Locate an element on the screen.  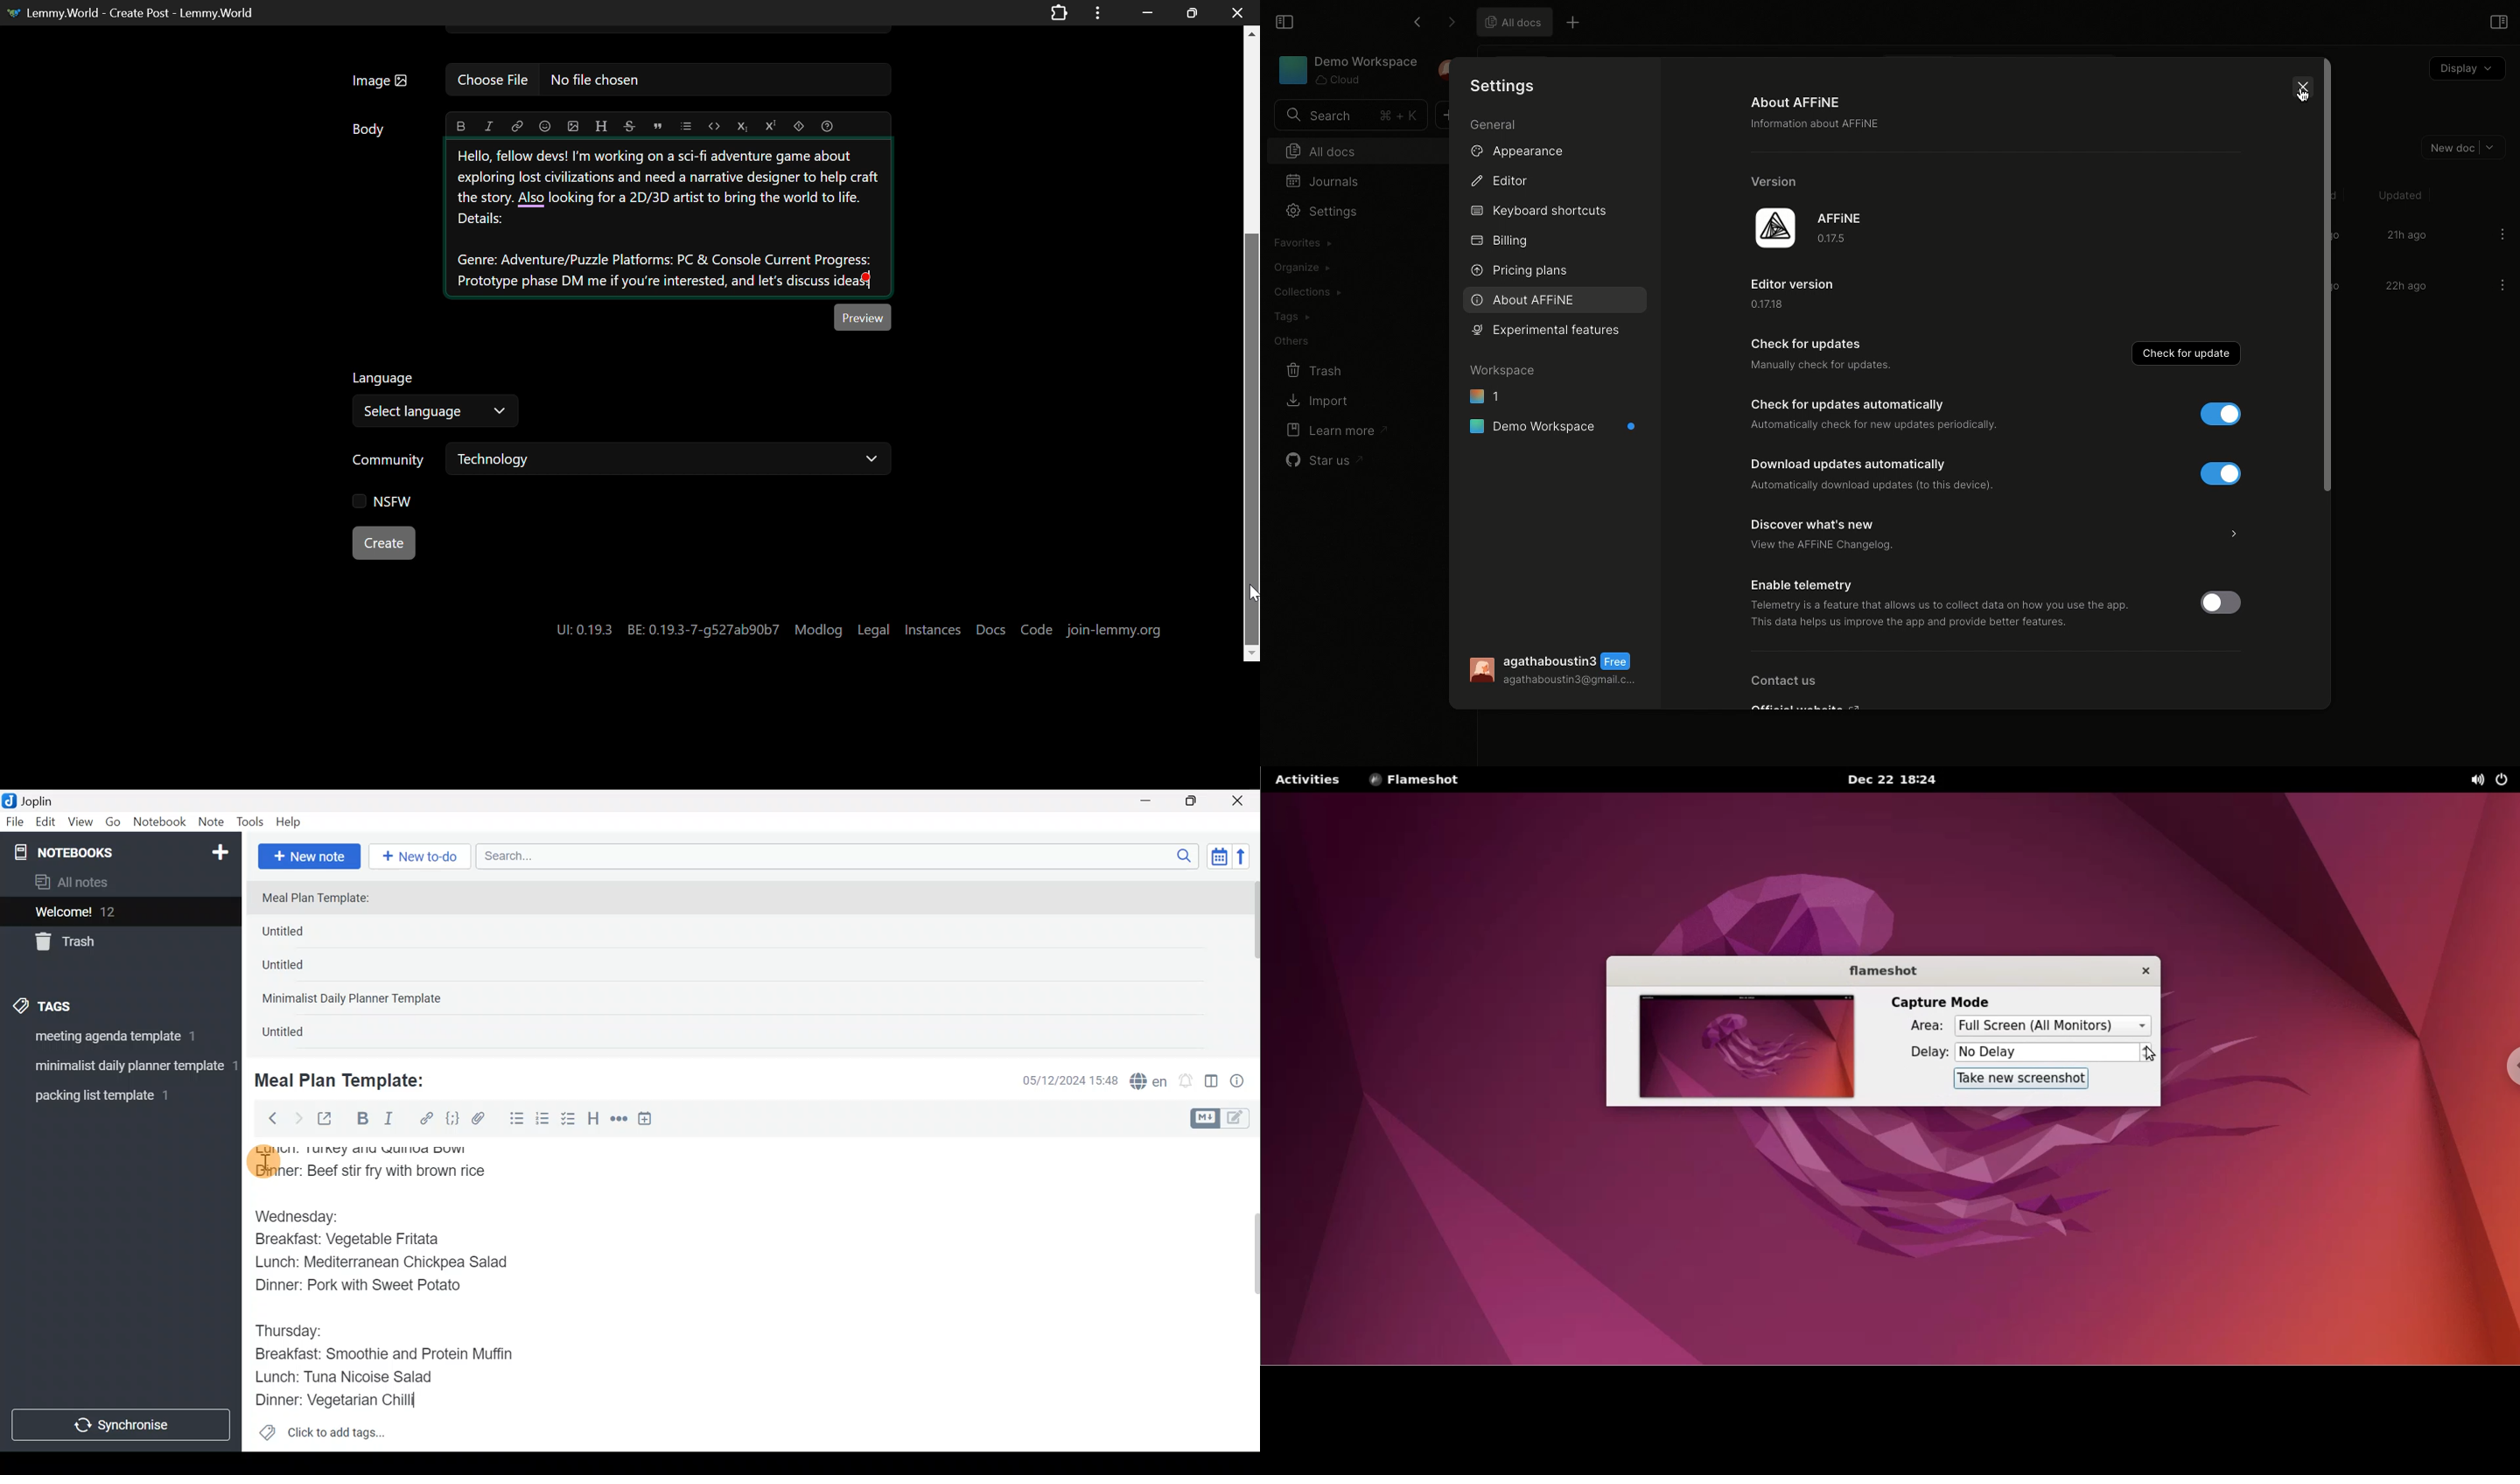
Editor is located at coordinates (1498, 179).